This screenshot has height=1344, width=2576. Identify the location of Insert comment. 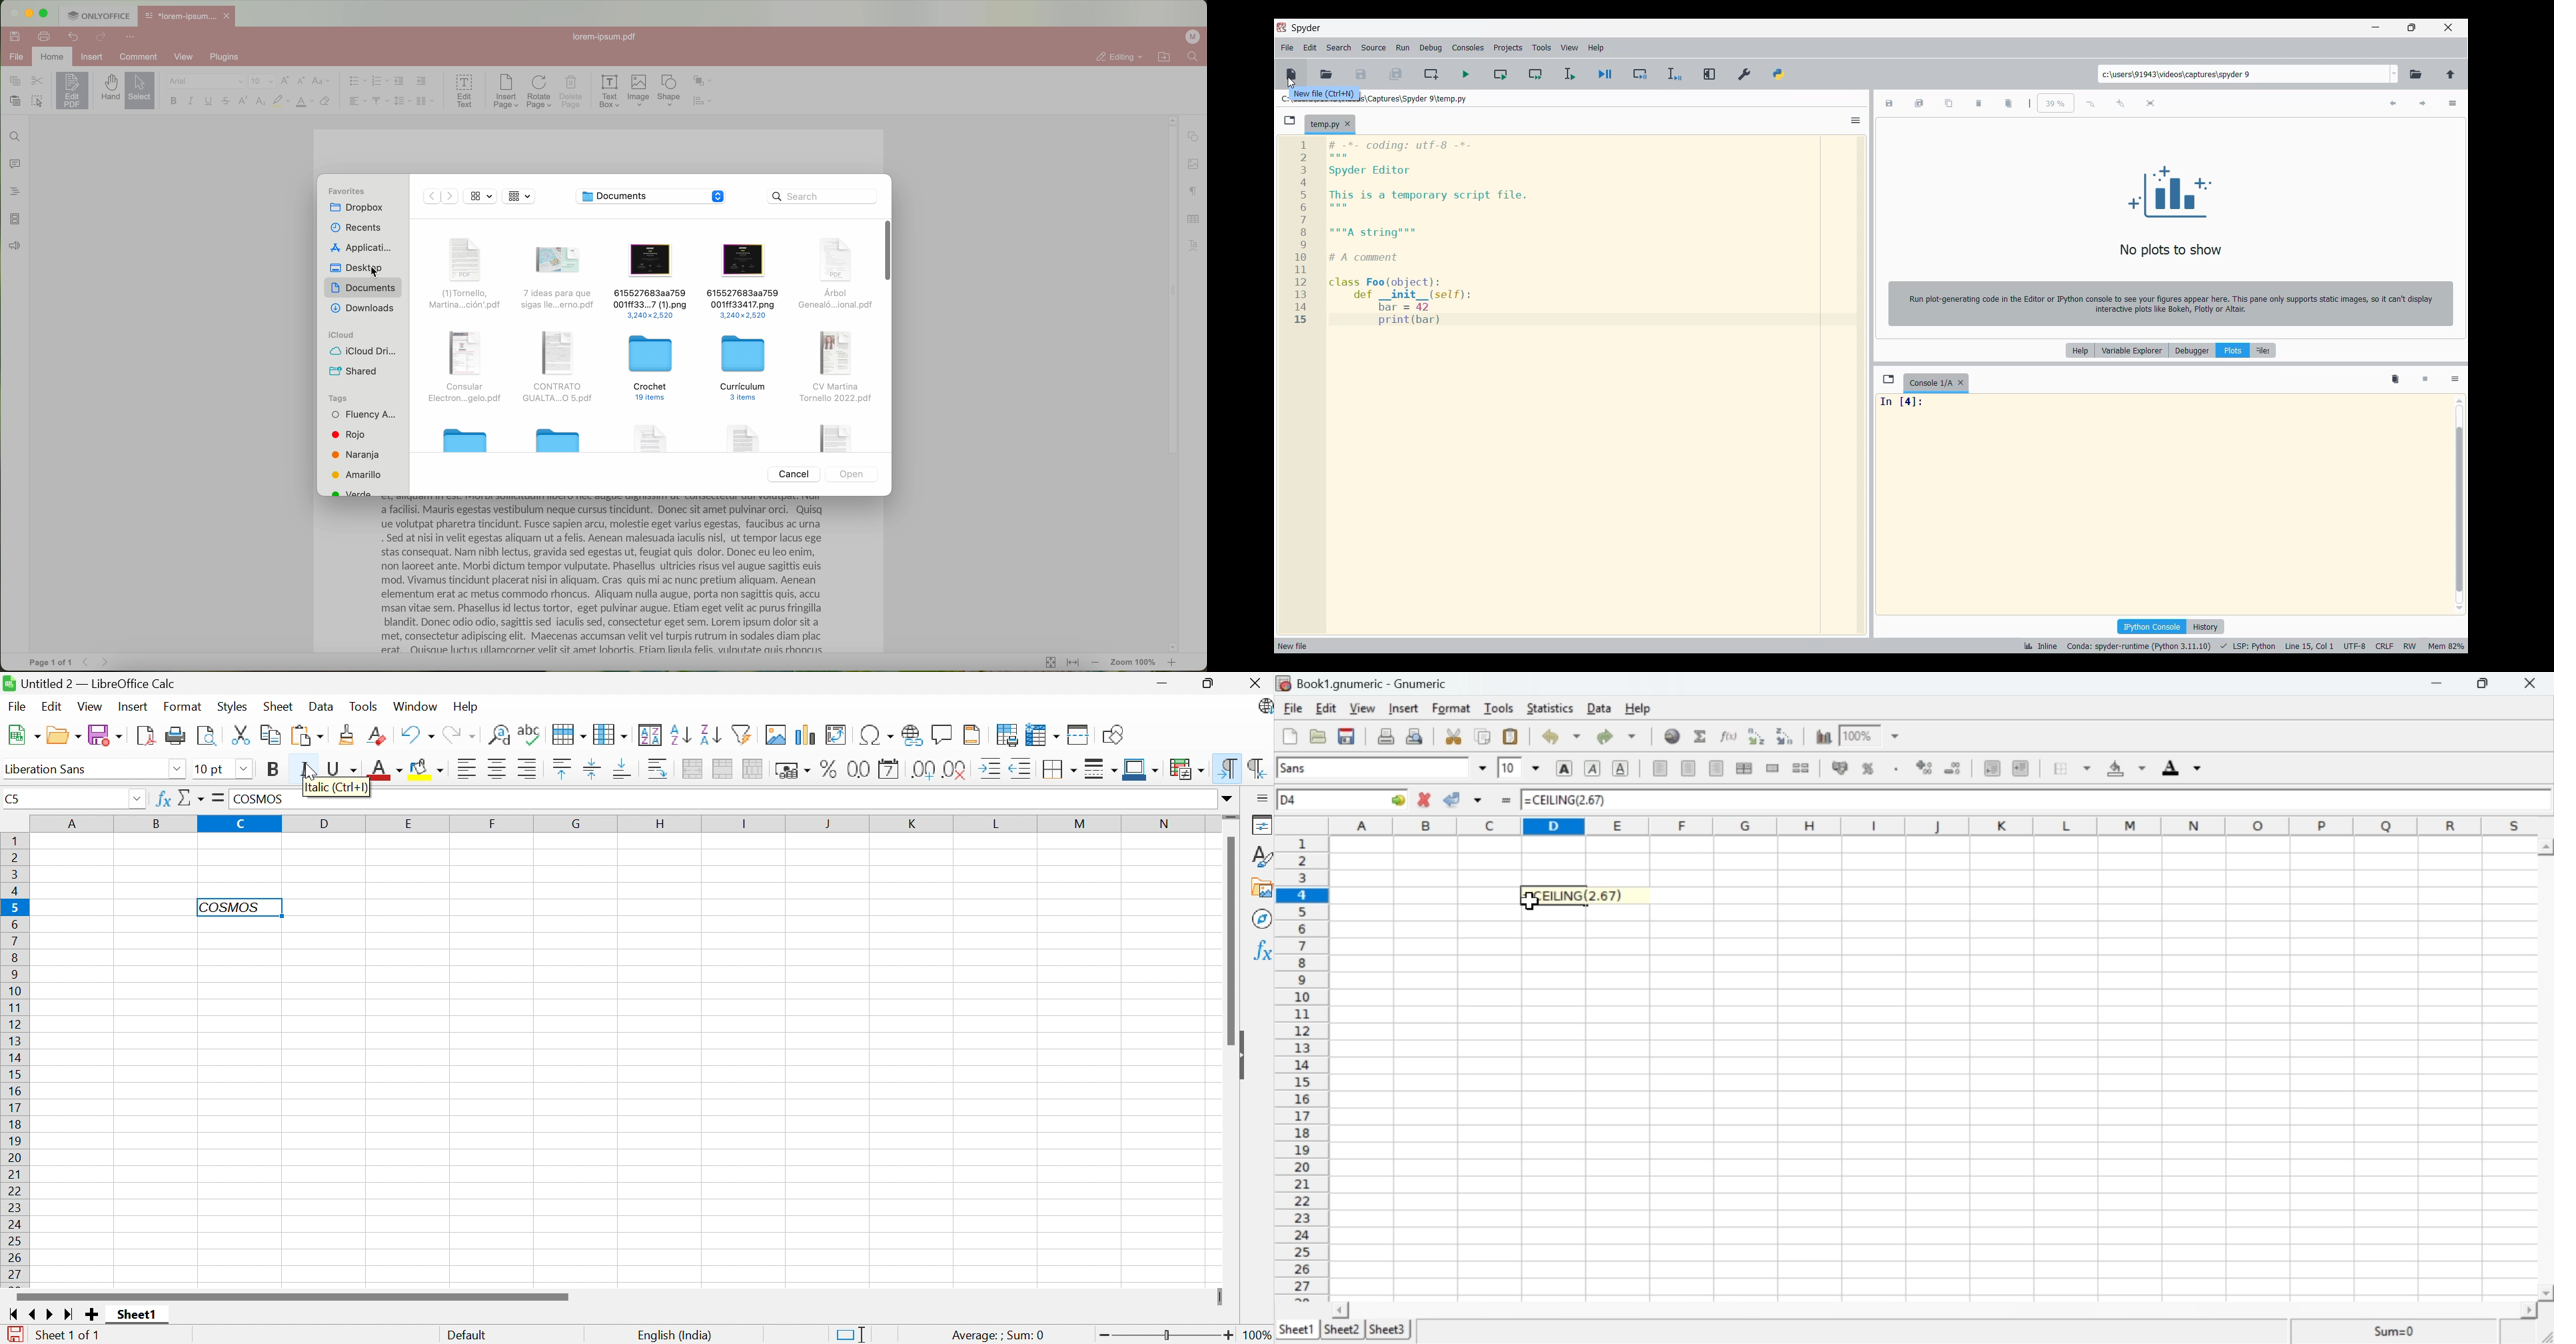
(941, 735).